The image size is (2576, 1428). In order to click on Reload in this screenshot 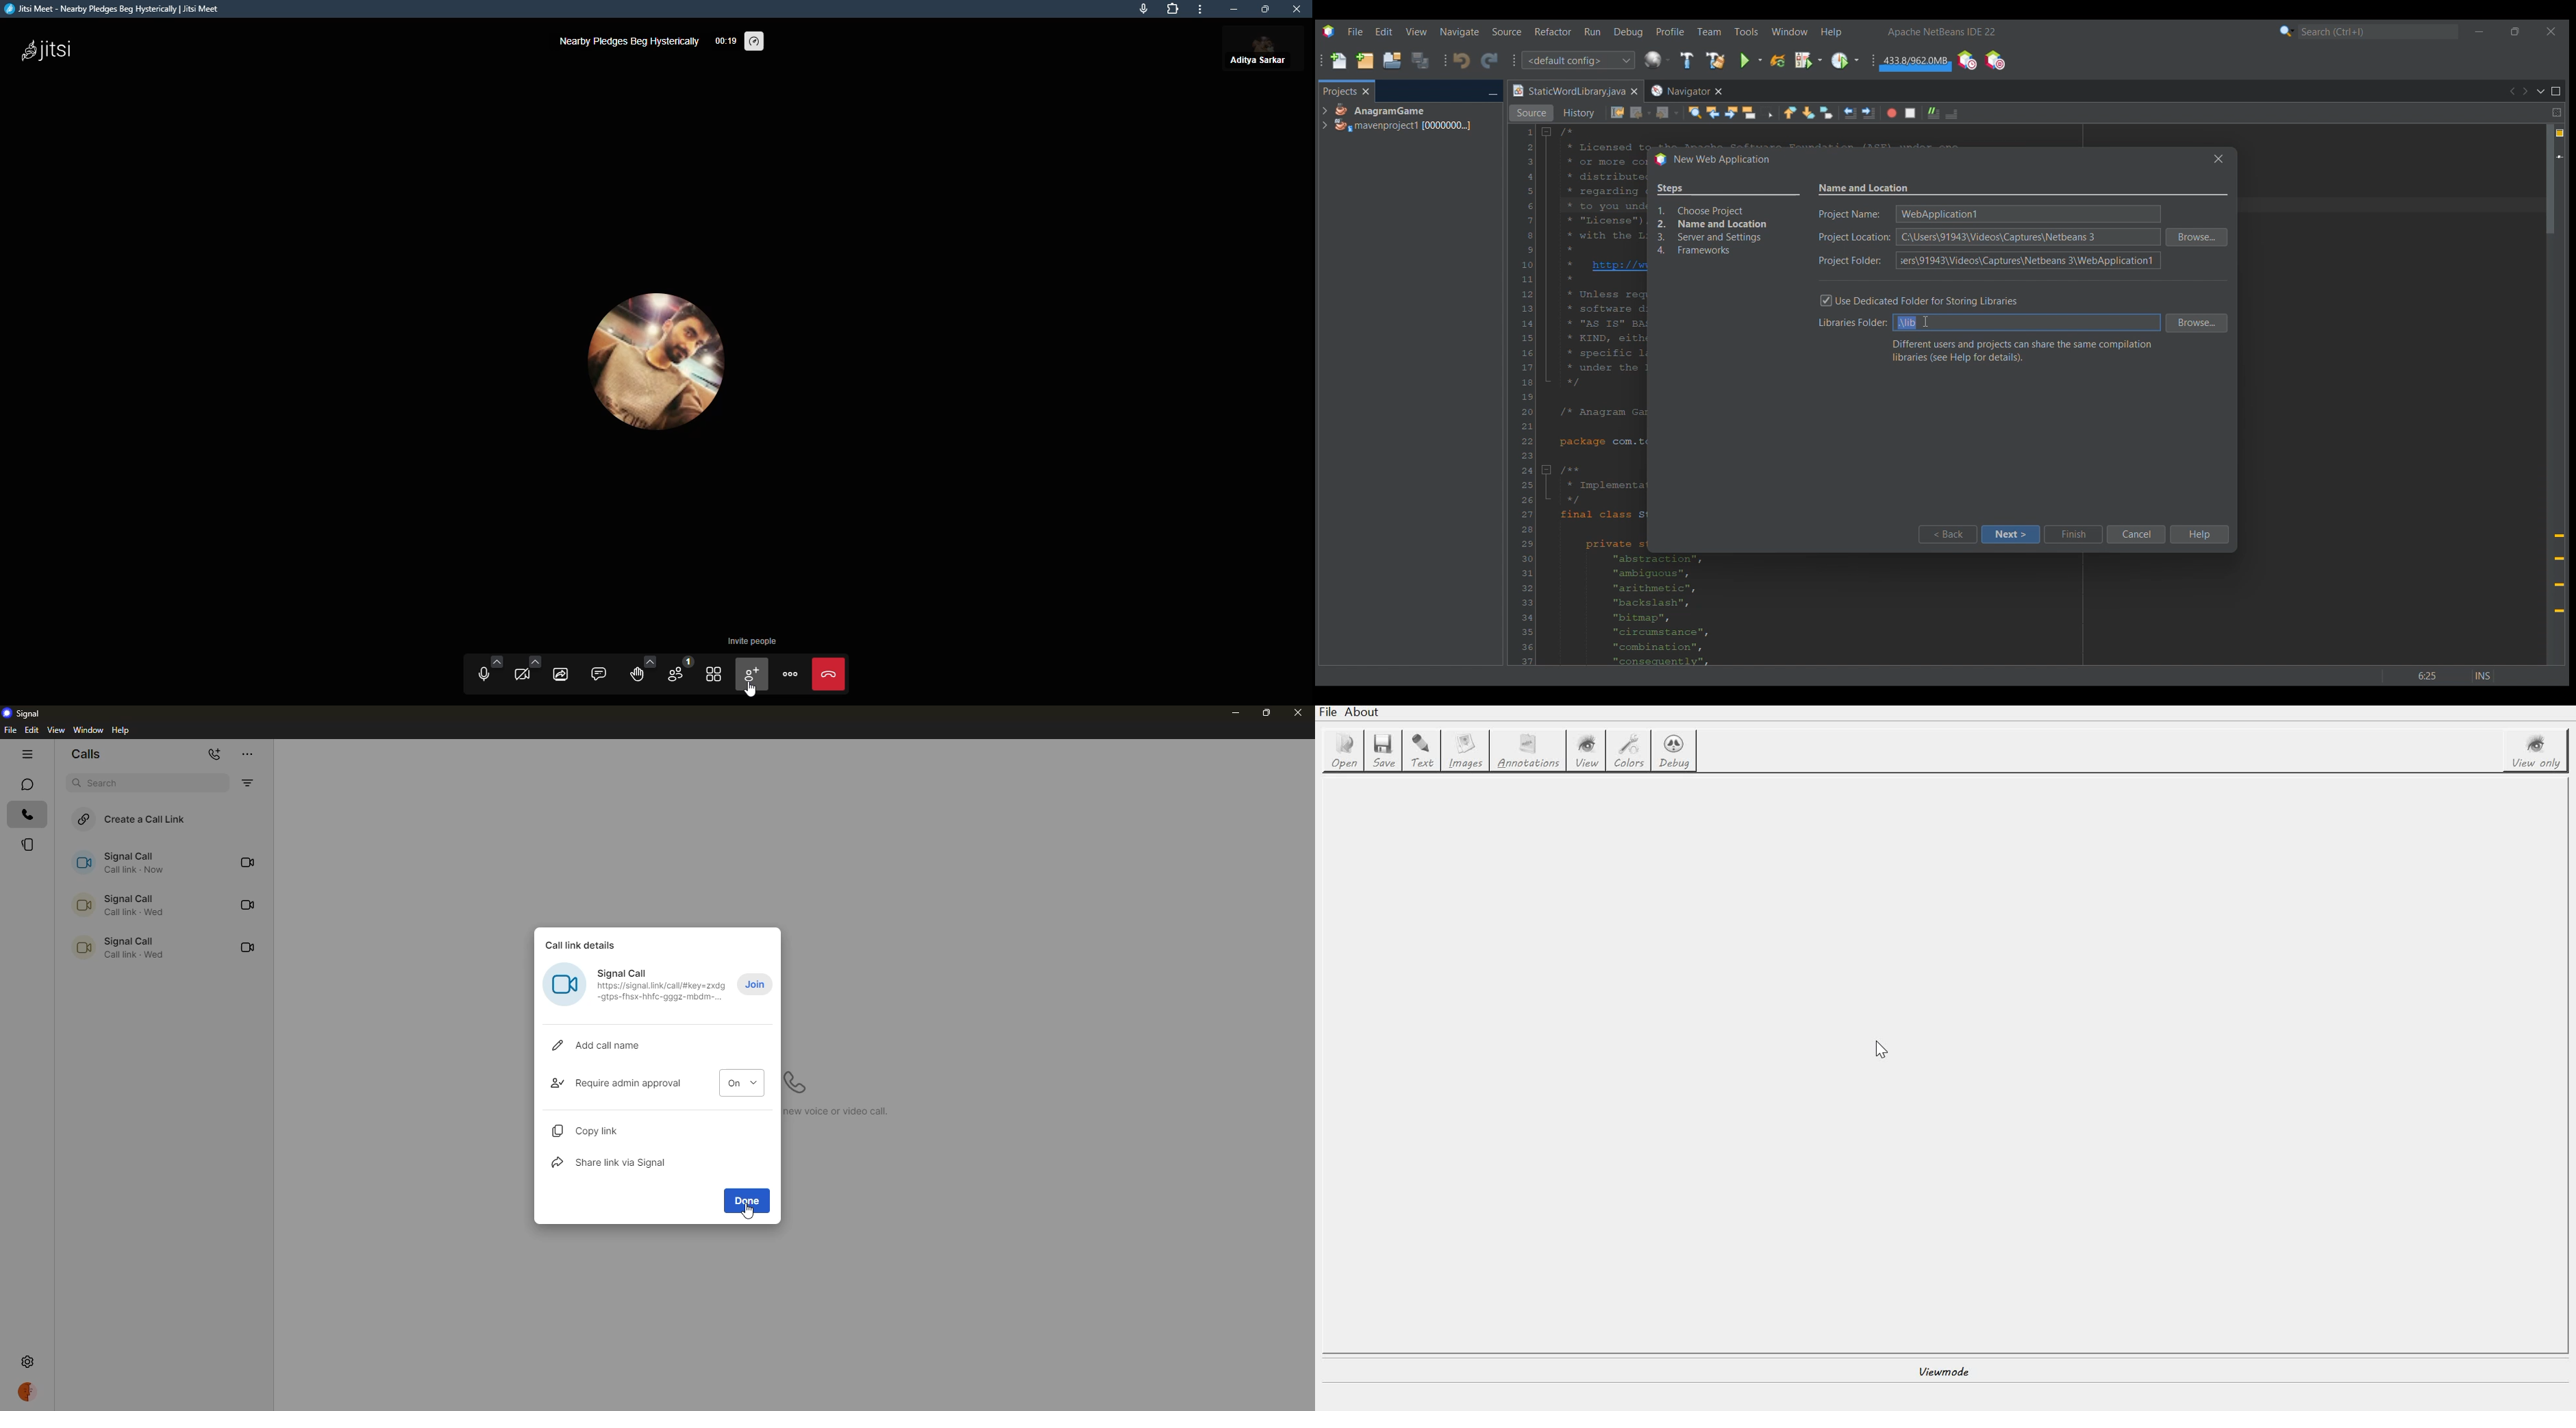, I will do `click(1778, 61)`.